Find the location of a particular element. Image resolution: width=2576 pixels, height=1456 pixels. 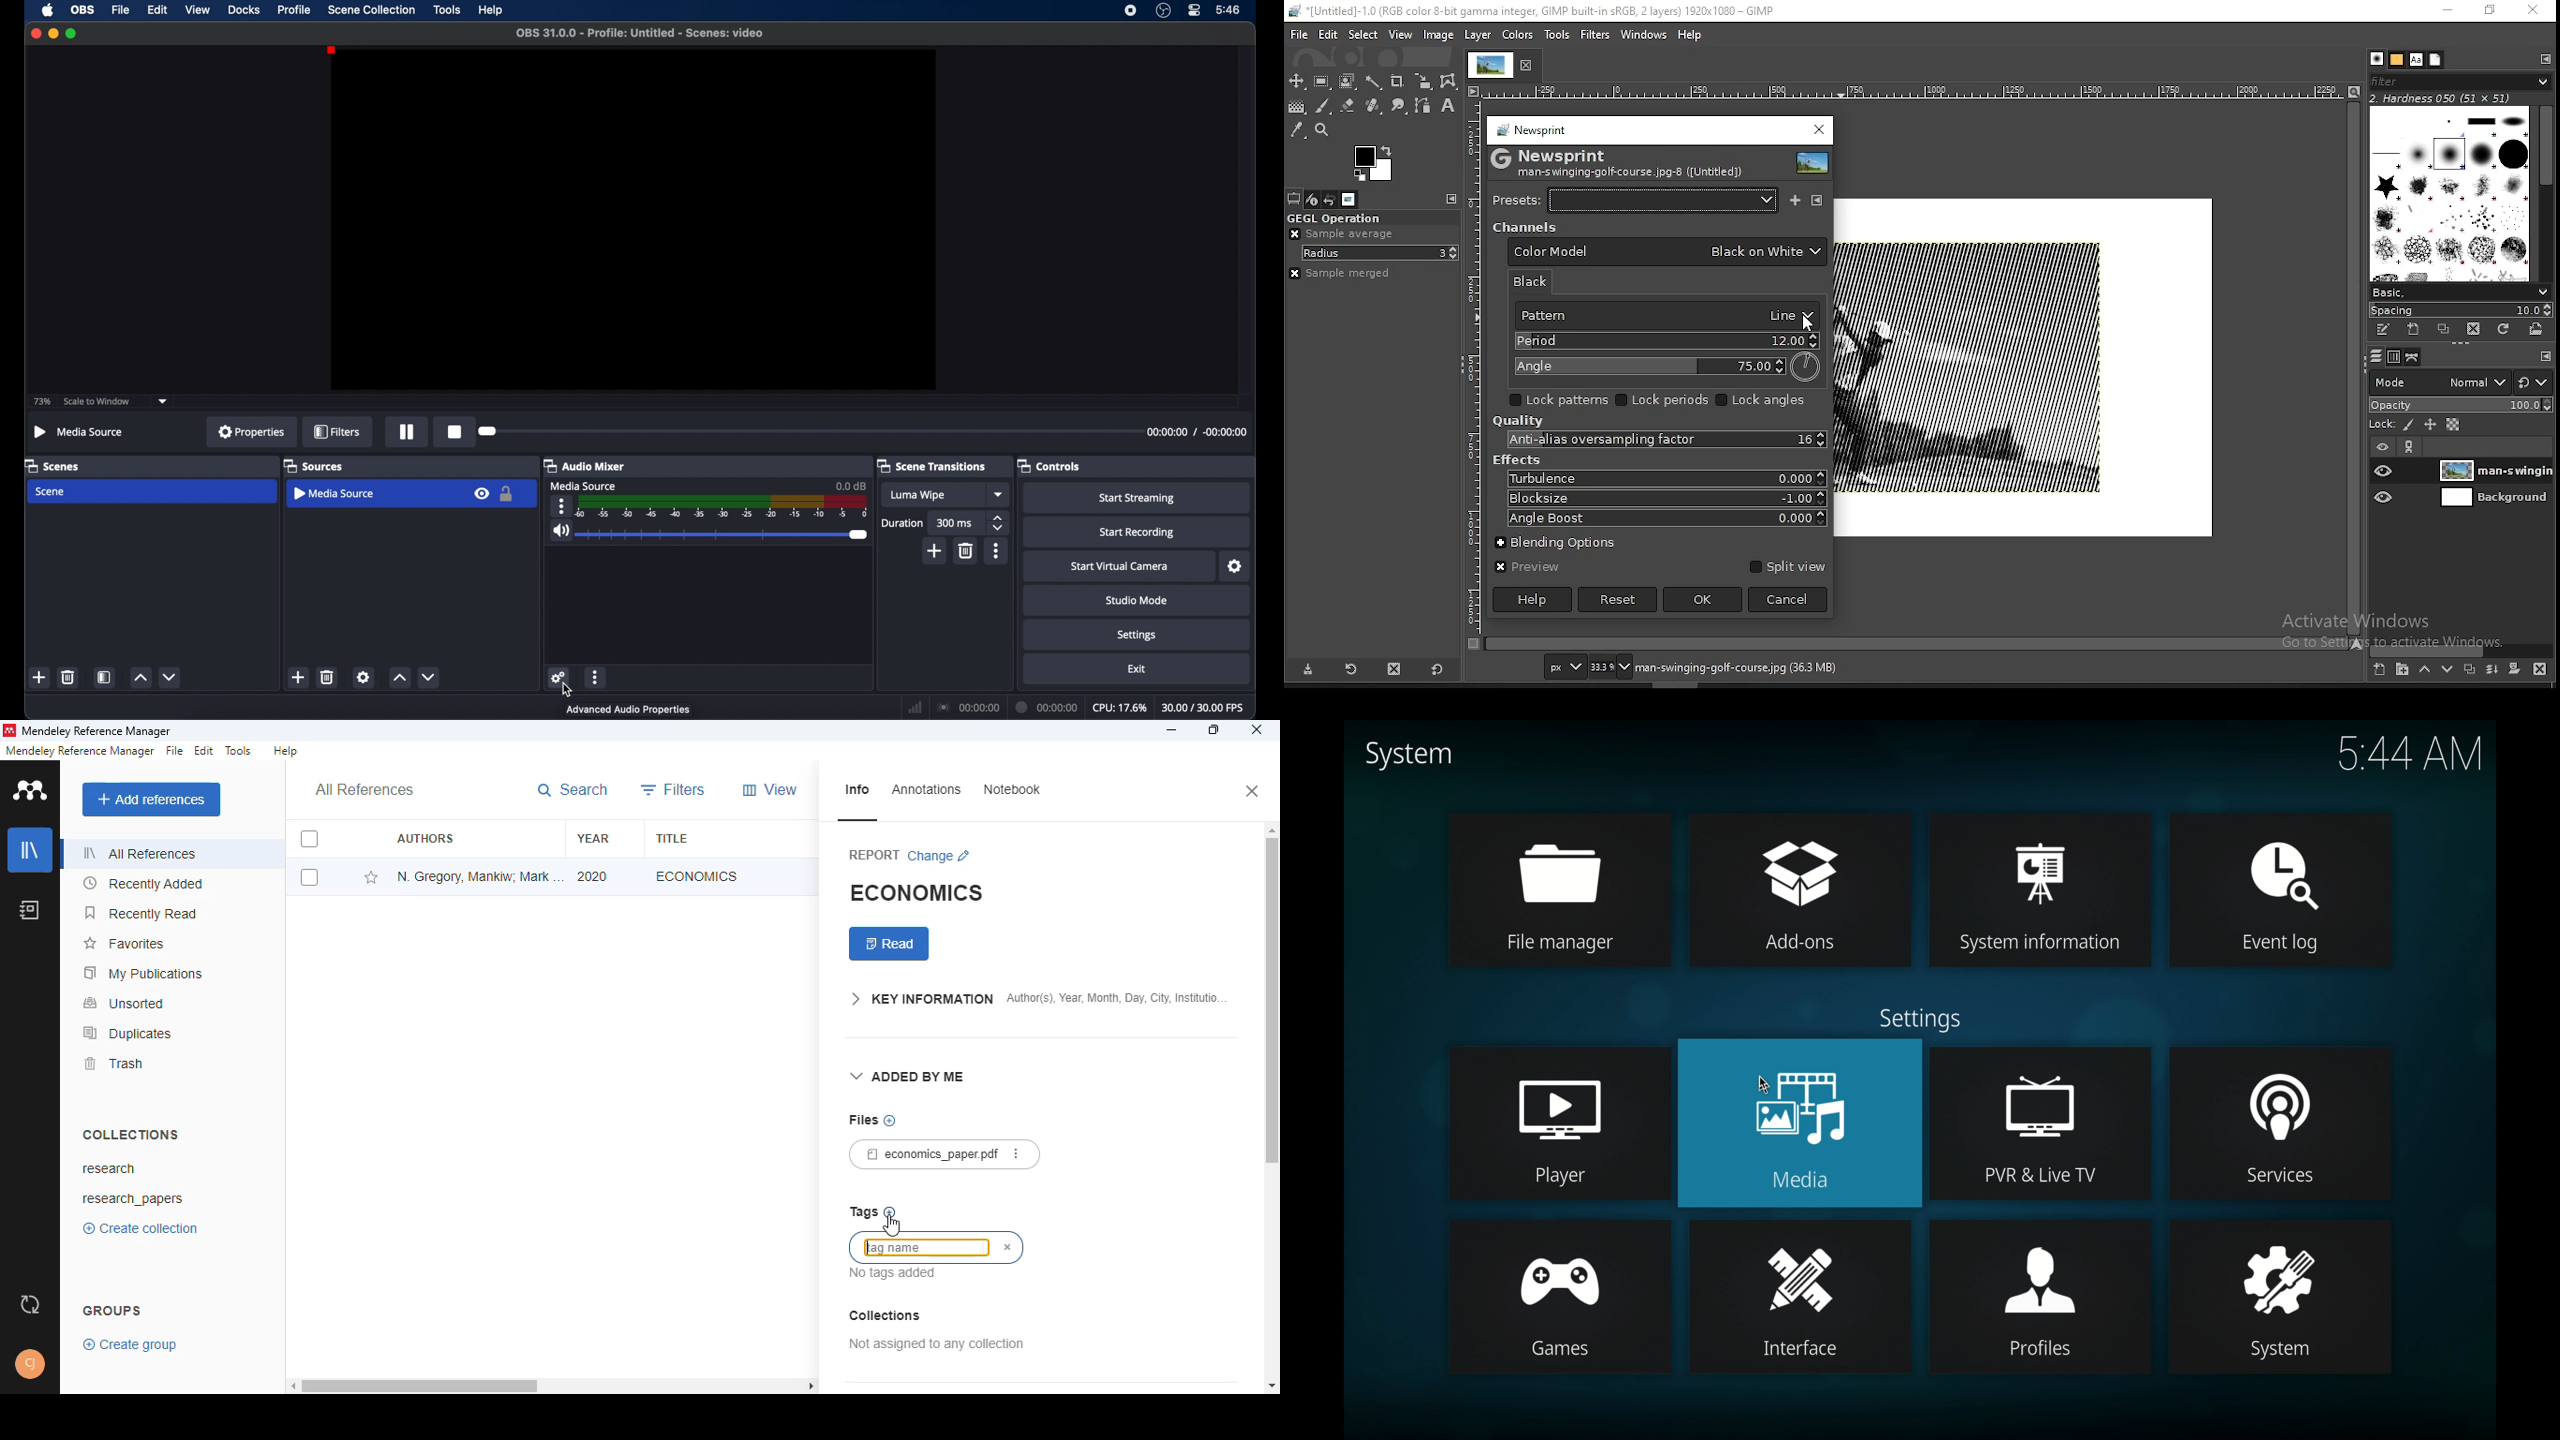

filters is located at coordinates (337, 431).